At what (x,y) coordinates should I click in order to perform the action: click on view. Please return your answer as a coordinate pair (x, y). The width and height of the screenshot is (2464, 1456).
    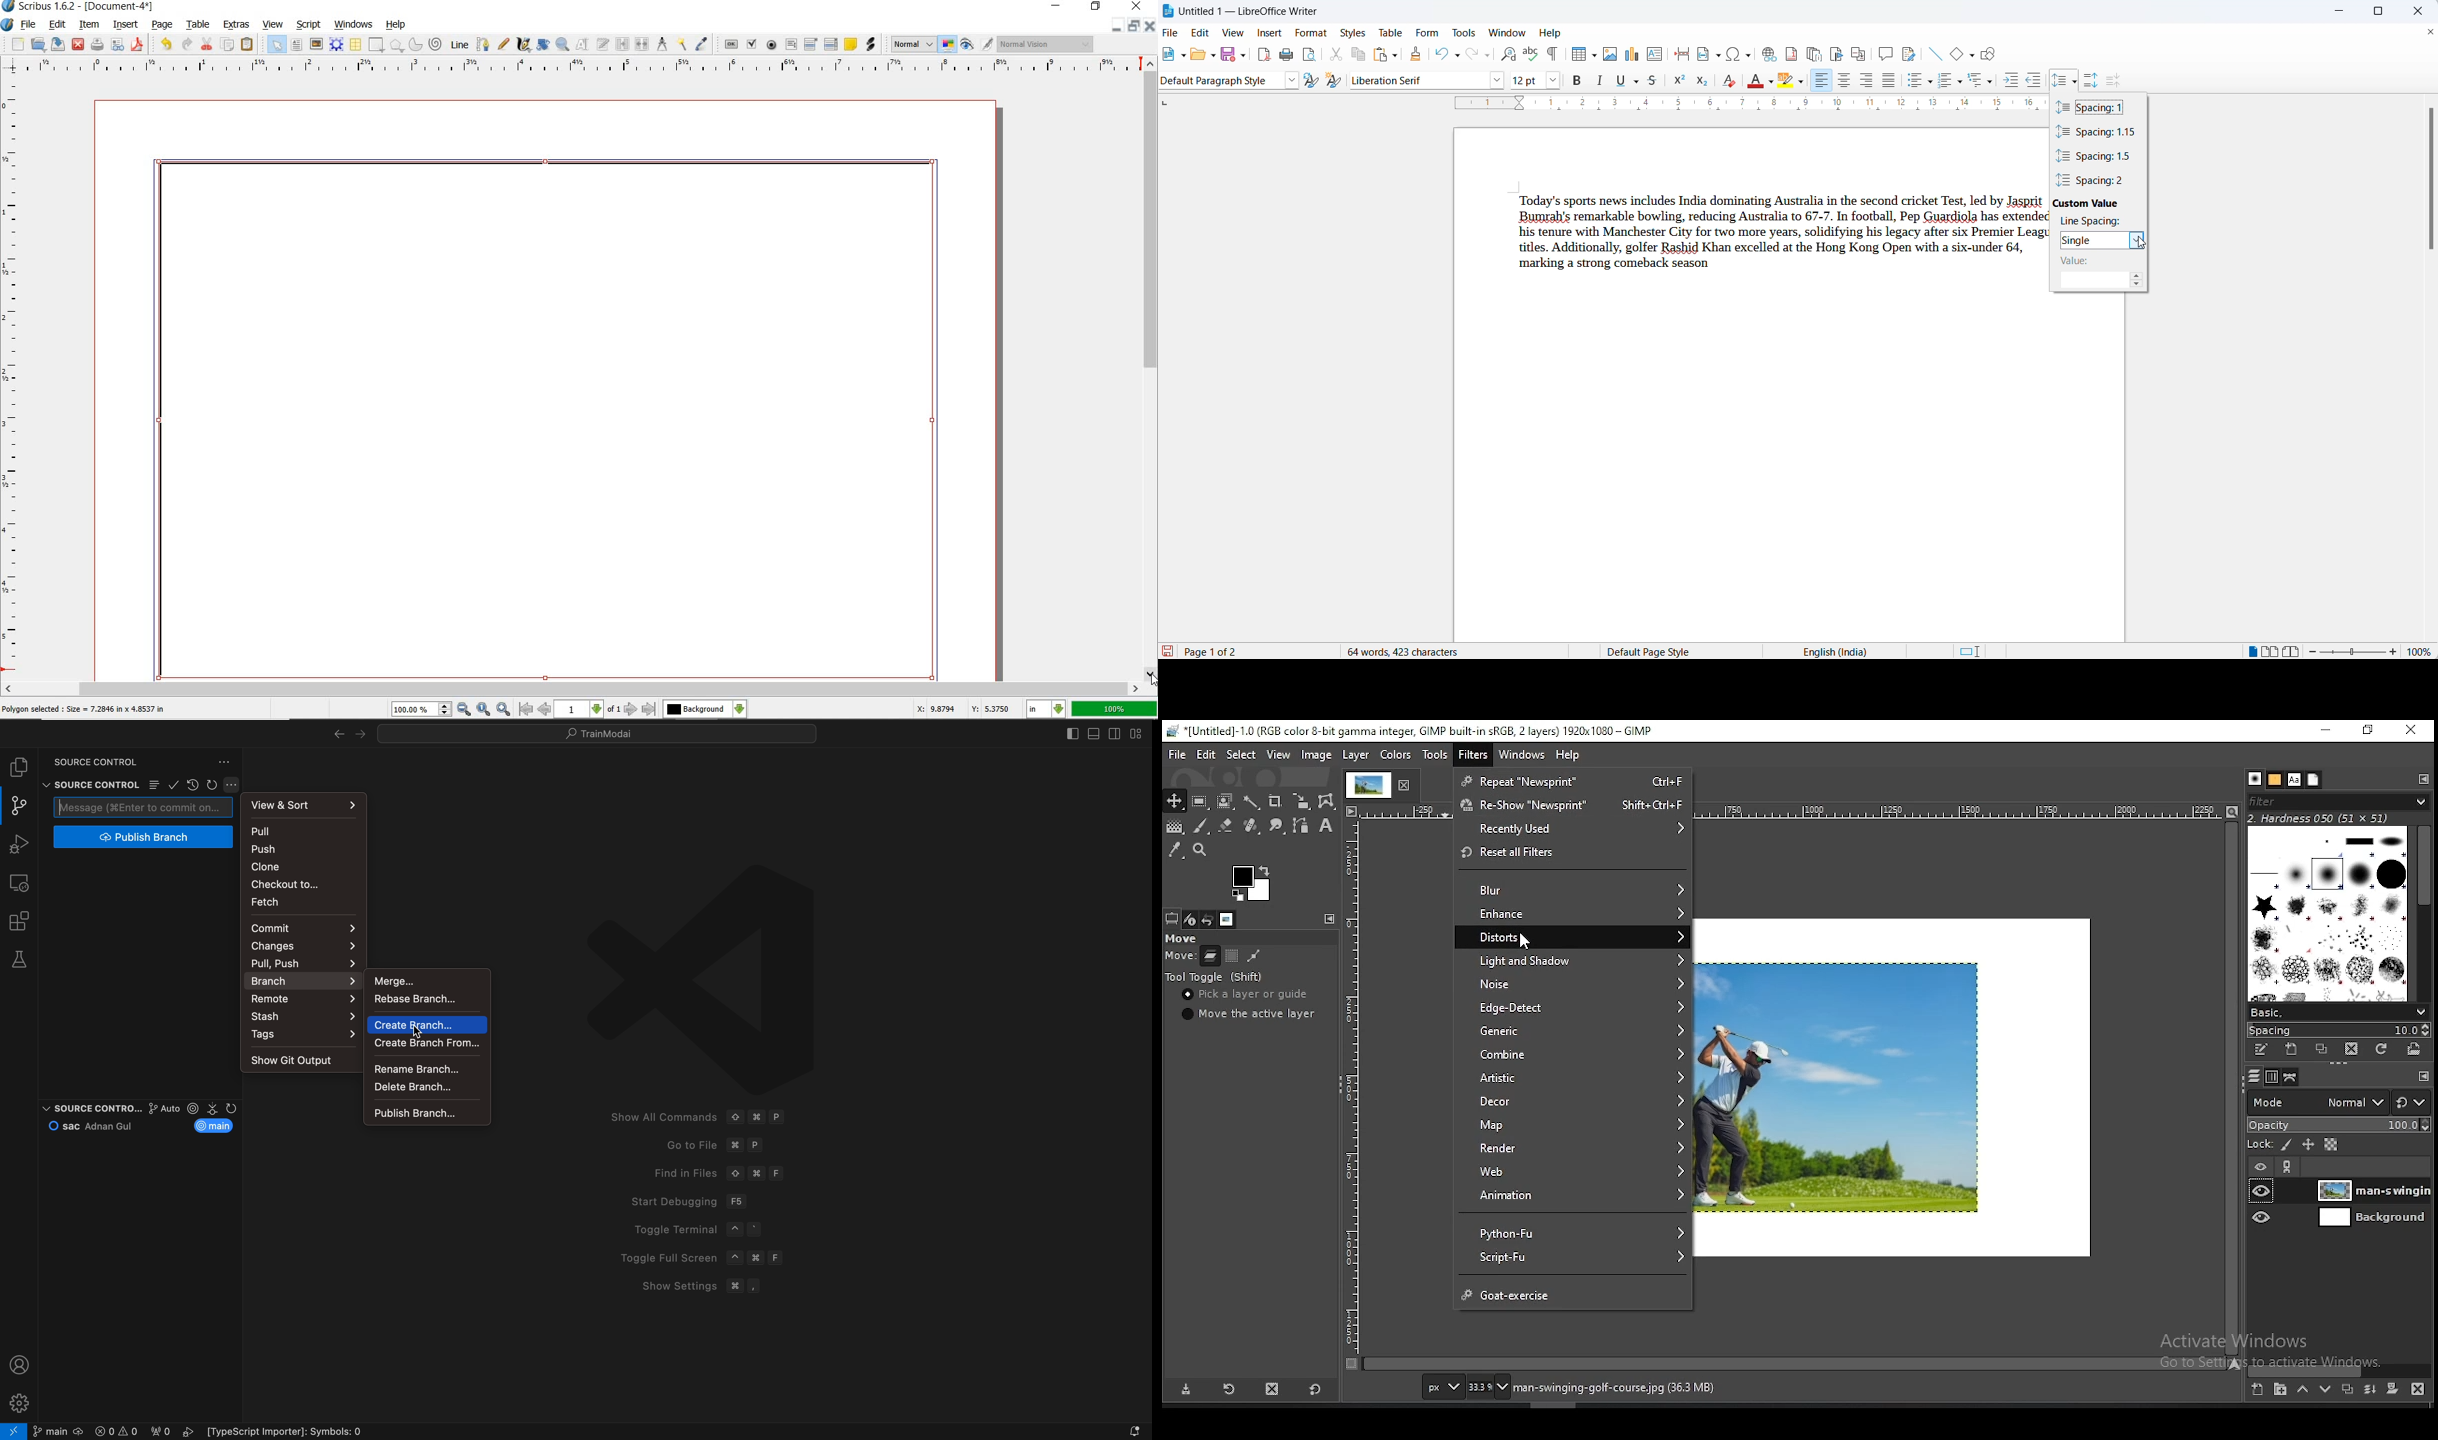
    Looking at the image, I should click on (1237, 32).